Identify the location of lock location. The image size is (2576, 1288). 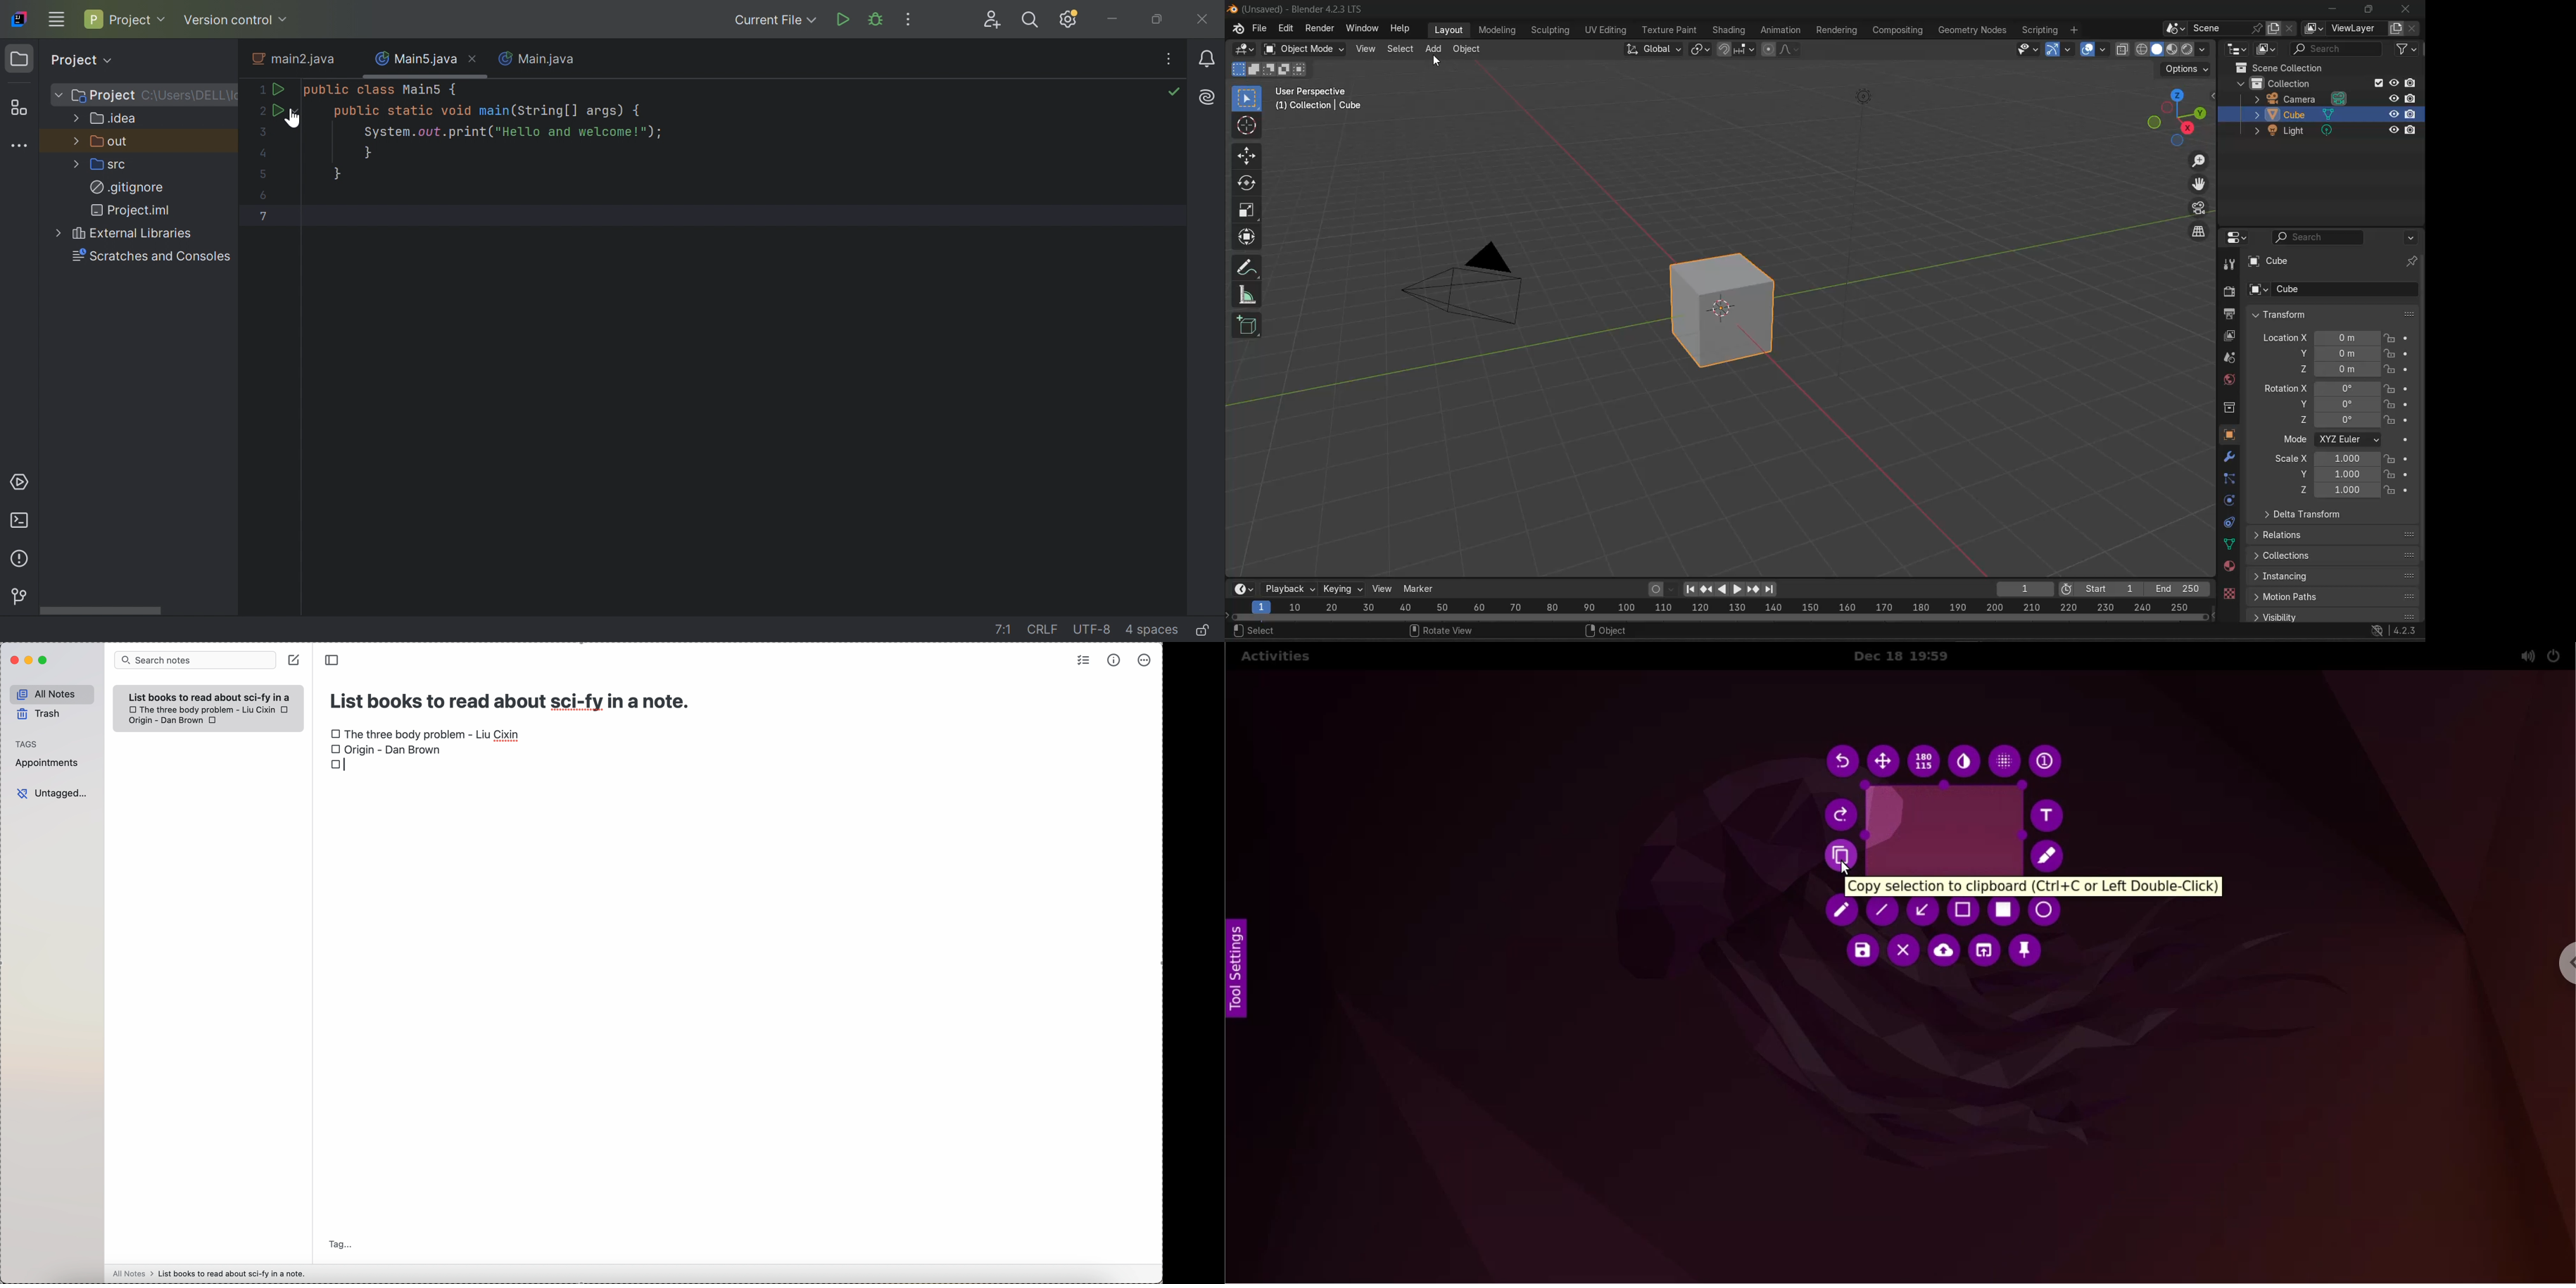
(2390, 339).